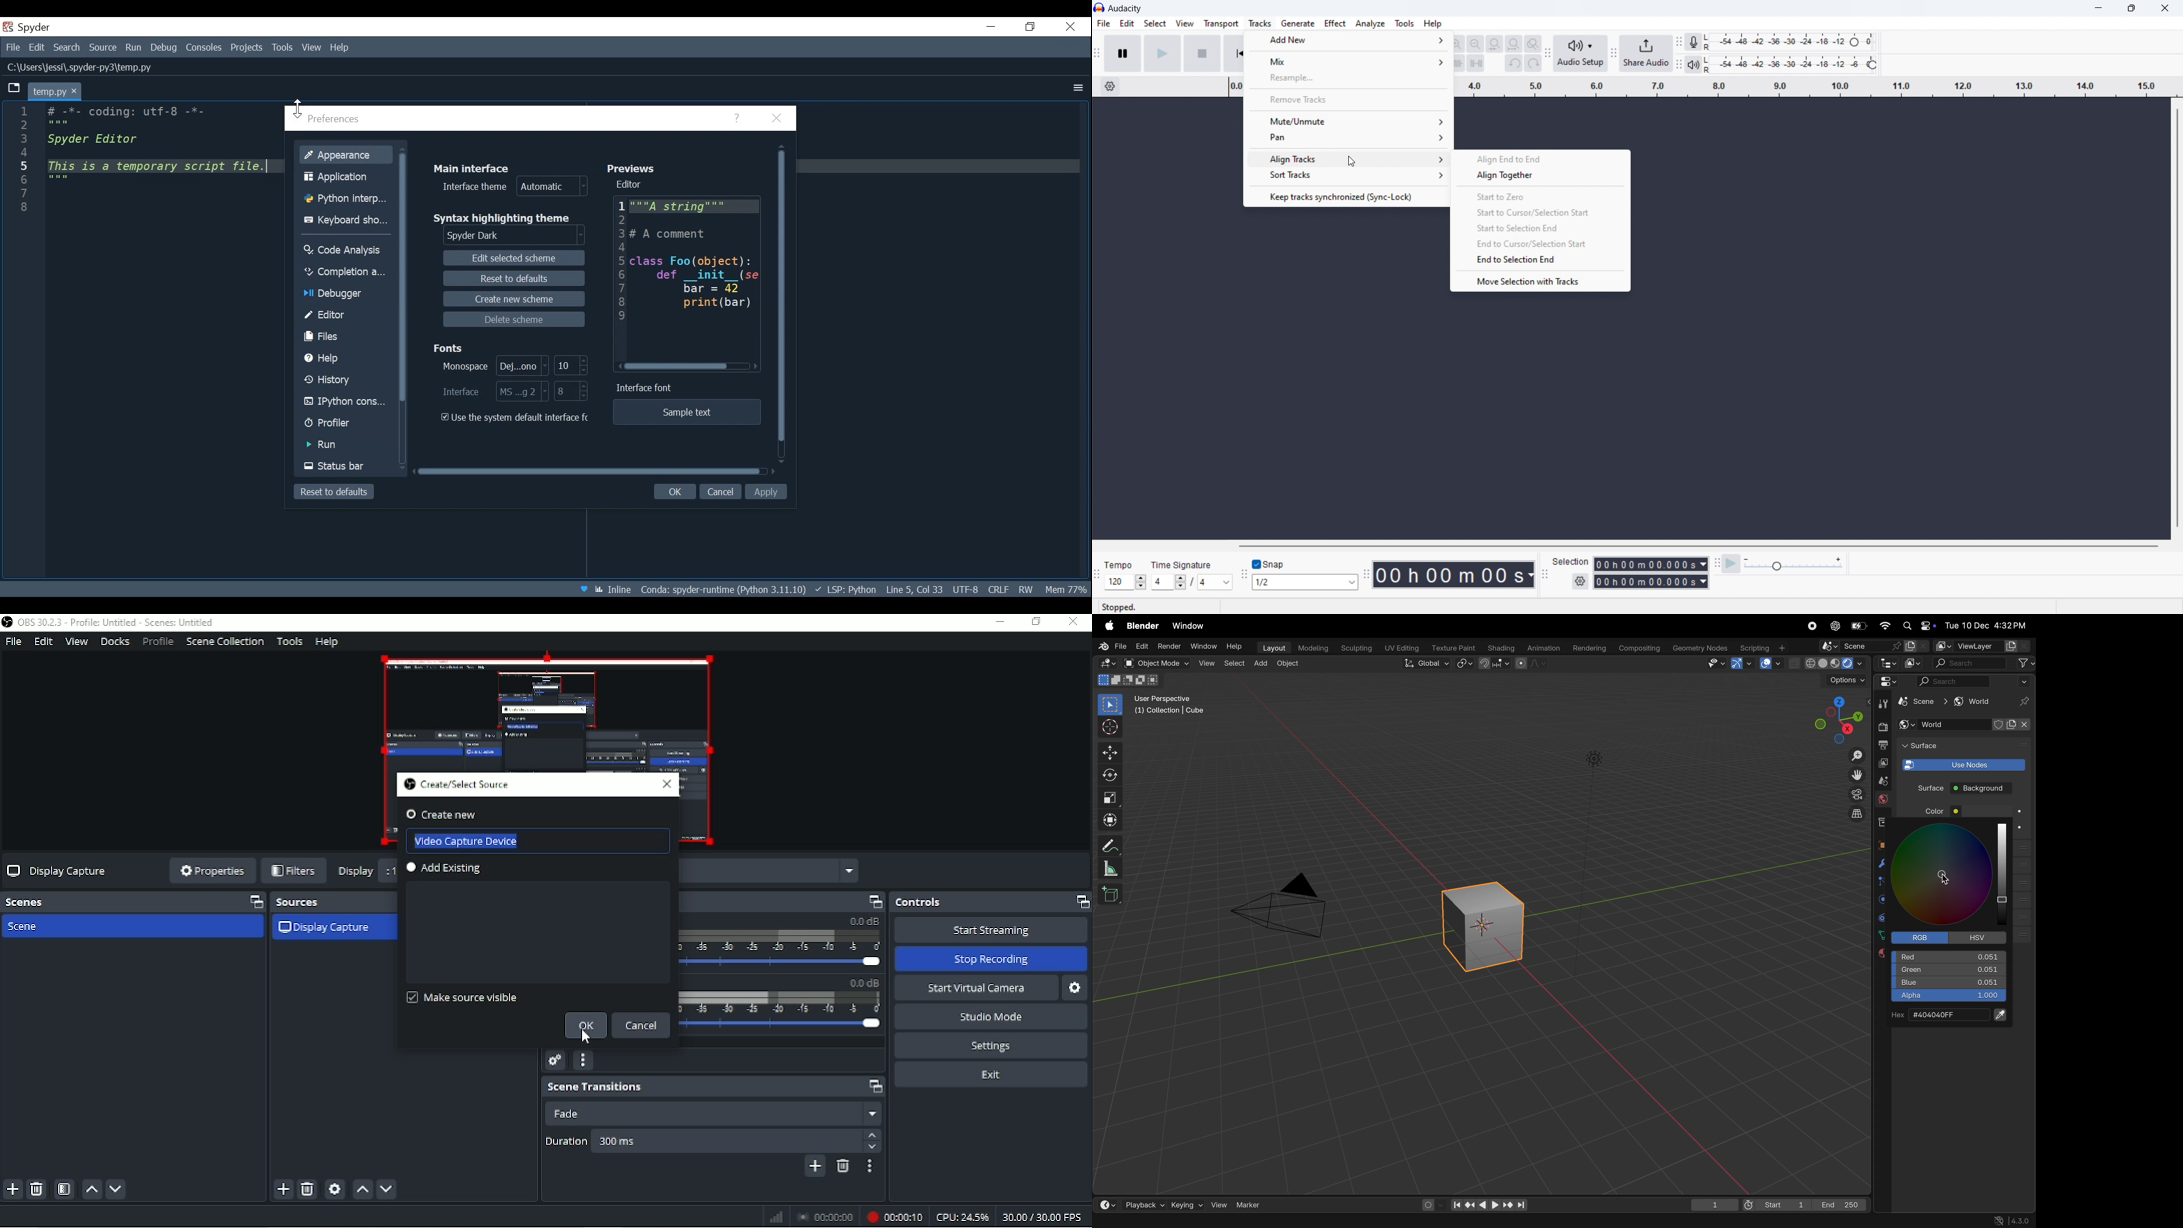 The width and height of the screenshot is (2184, 1232). What do you see at coordinates (225, 641) in the screenshot?
I see `Scene collection` at bounding box center [225, 641].